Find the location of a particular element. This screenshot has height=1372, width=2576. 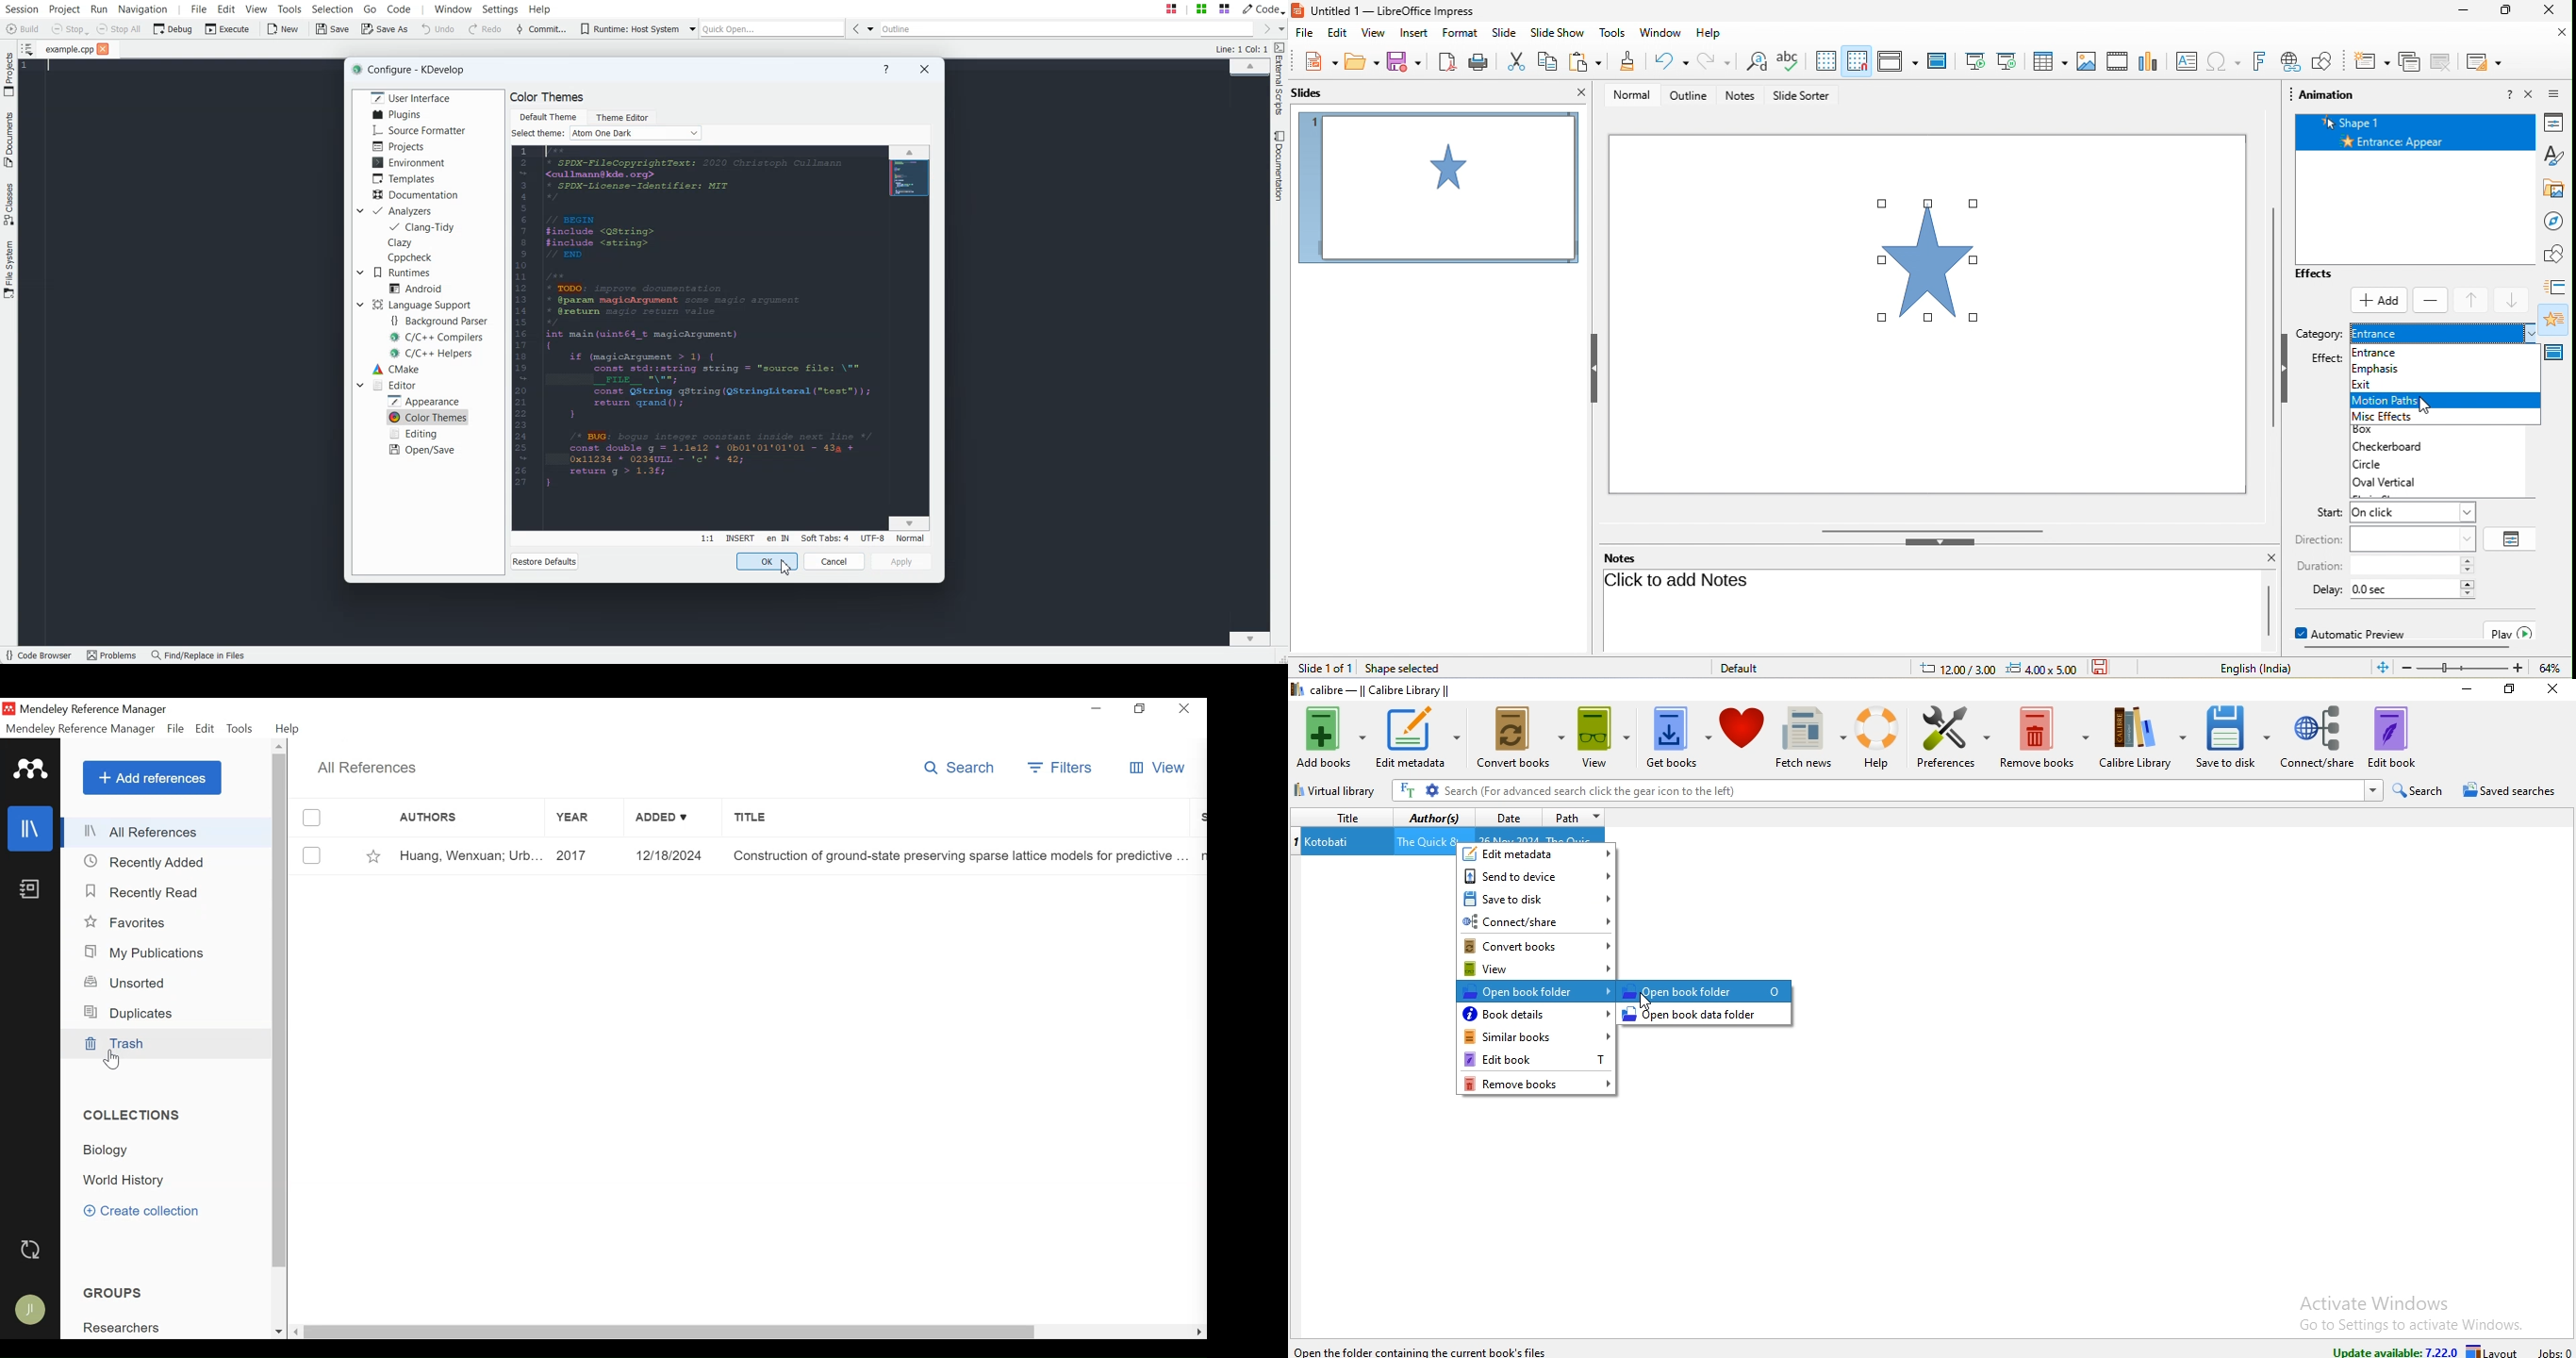

Problems is located at coordinates (113, 656).